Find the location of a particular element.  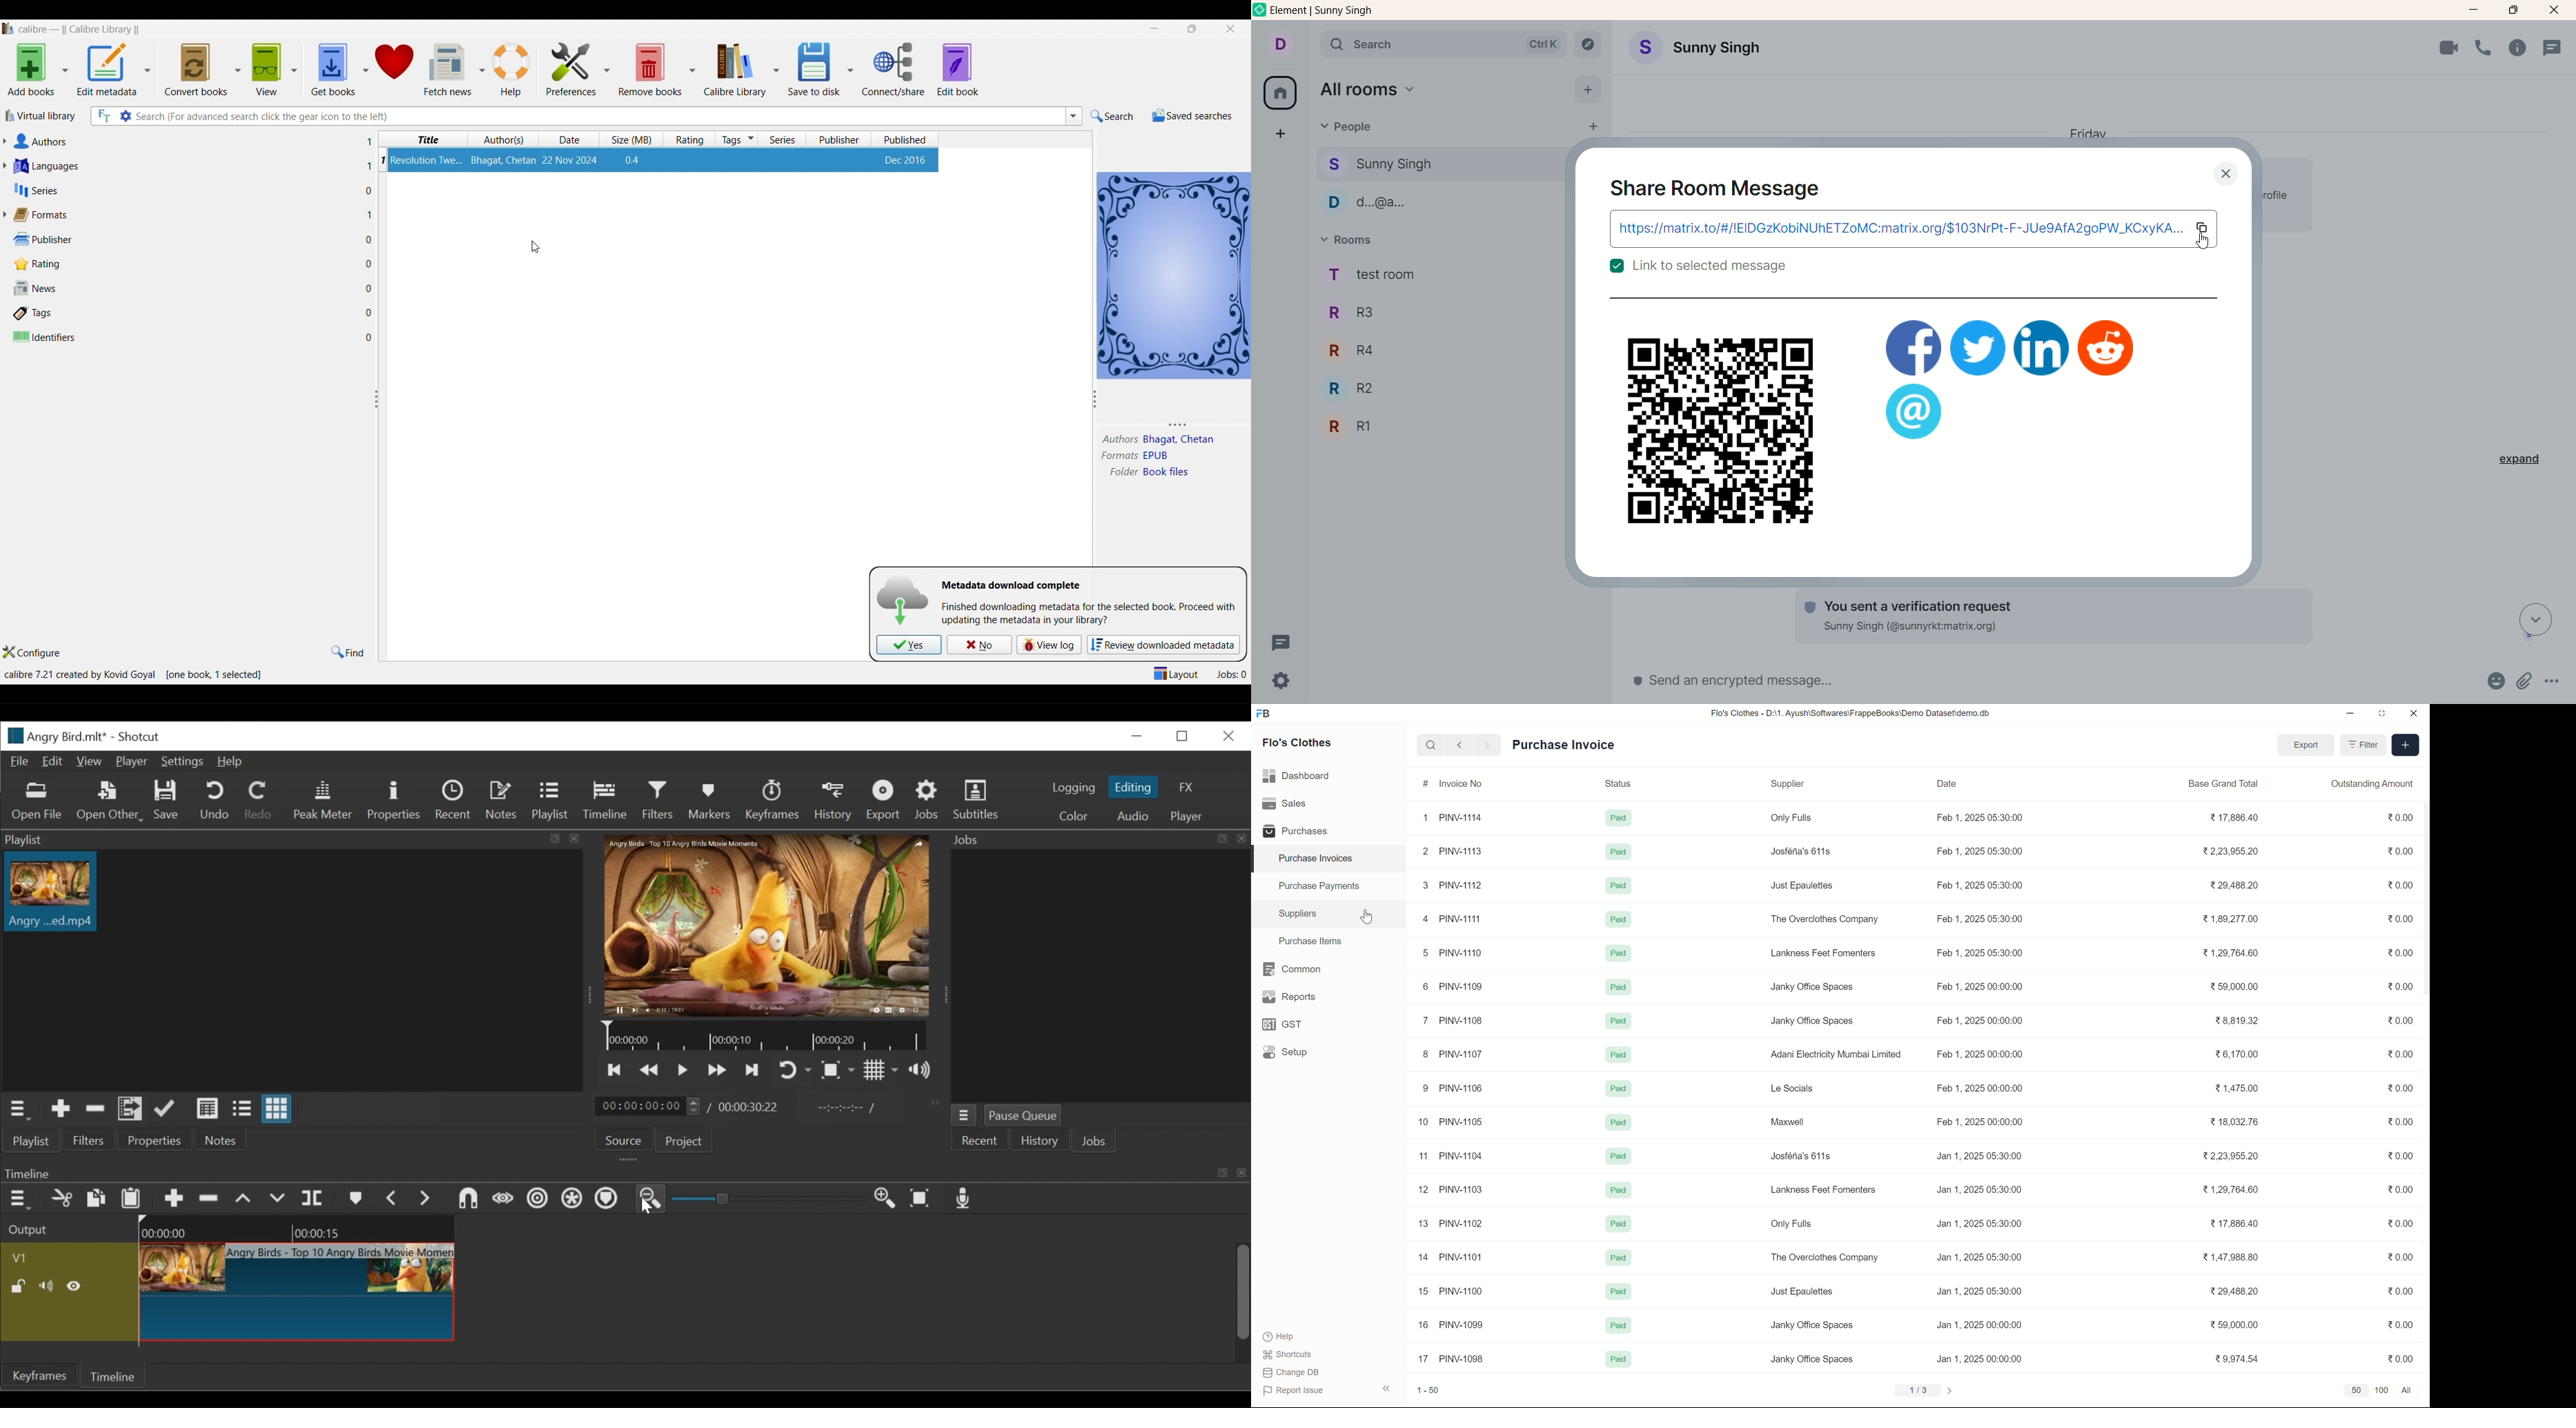

2,23,955.20 is located at coordinates (2234, 1156).